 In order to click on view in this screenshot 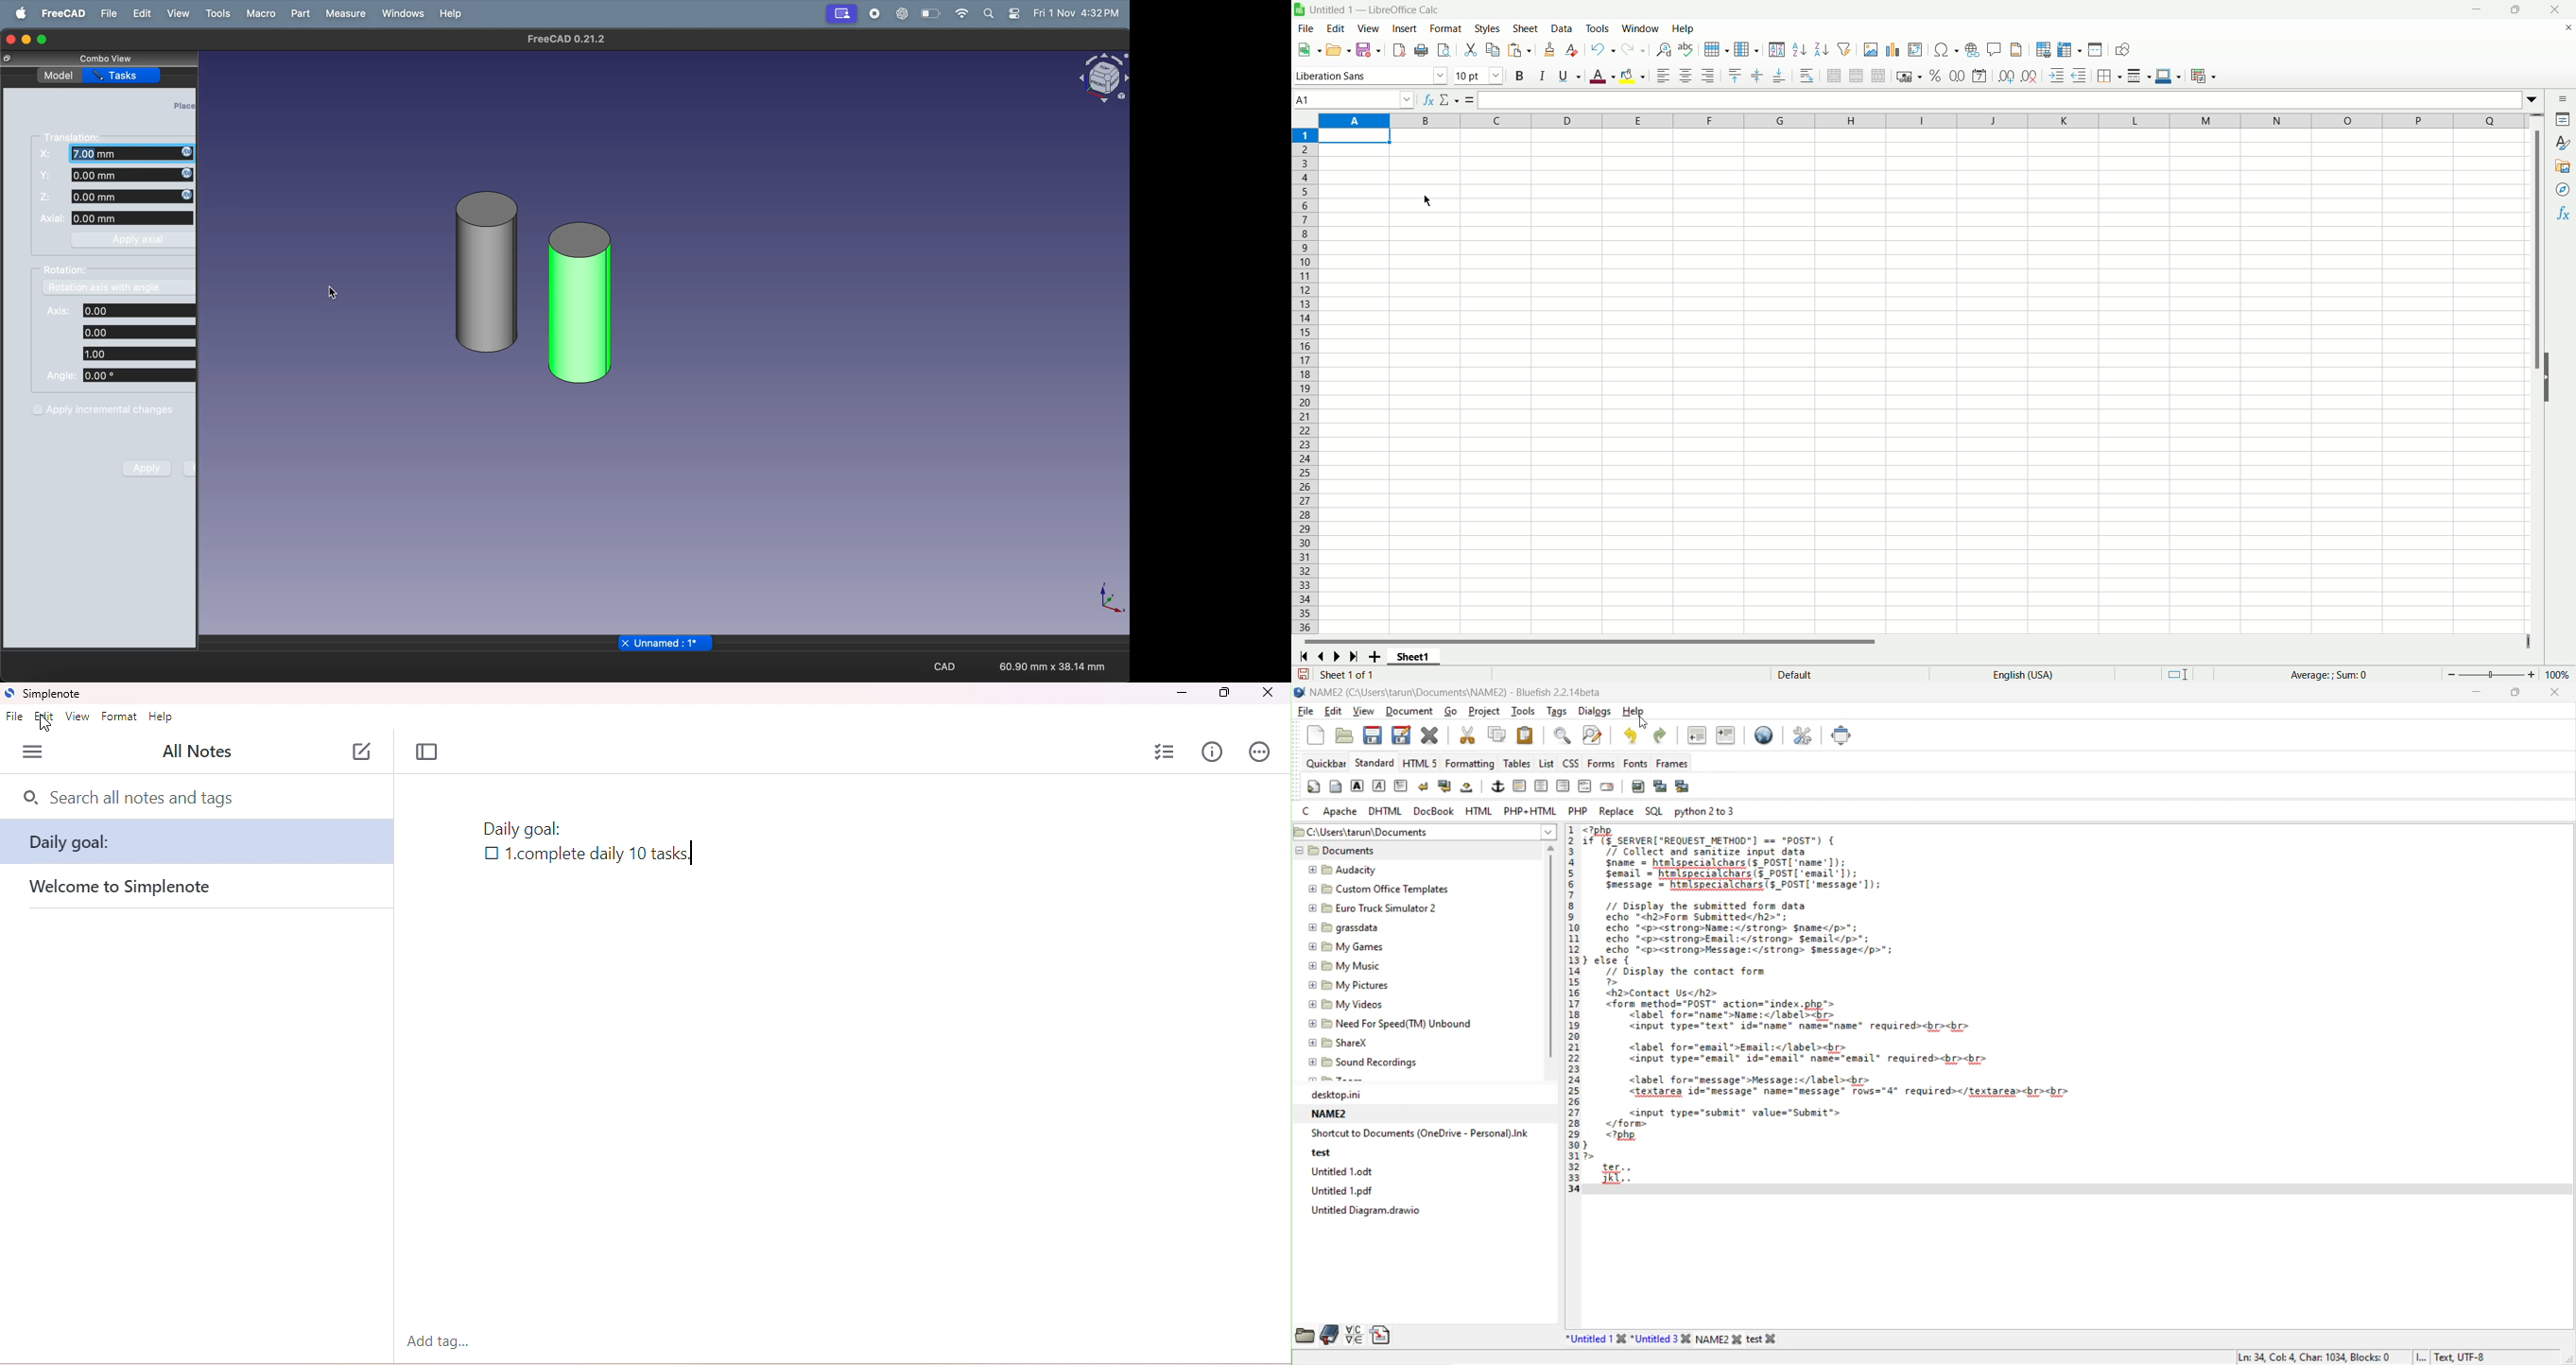, I will do `click(78, 717)`.